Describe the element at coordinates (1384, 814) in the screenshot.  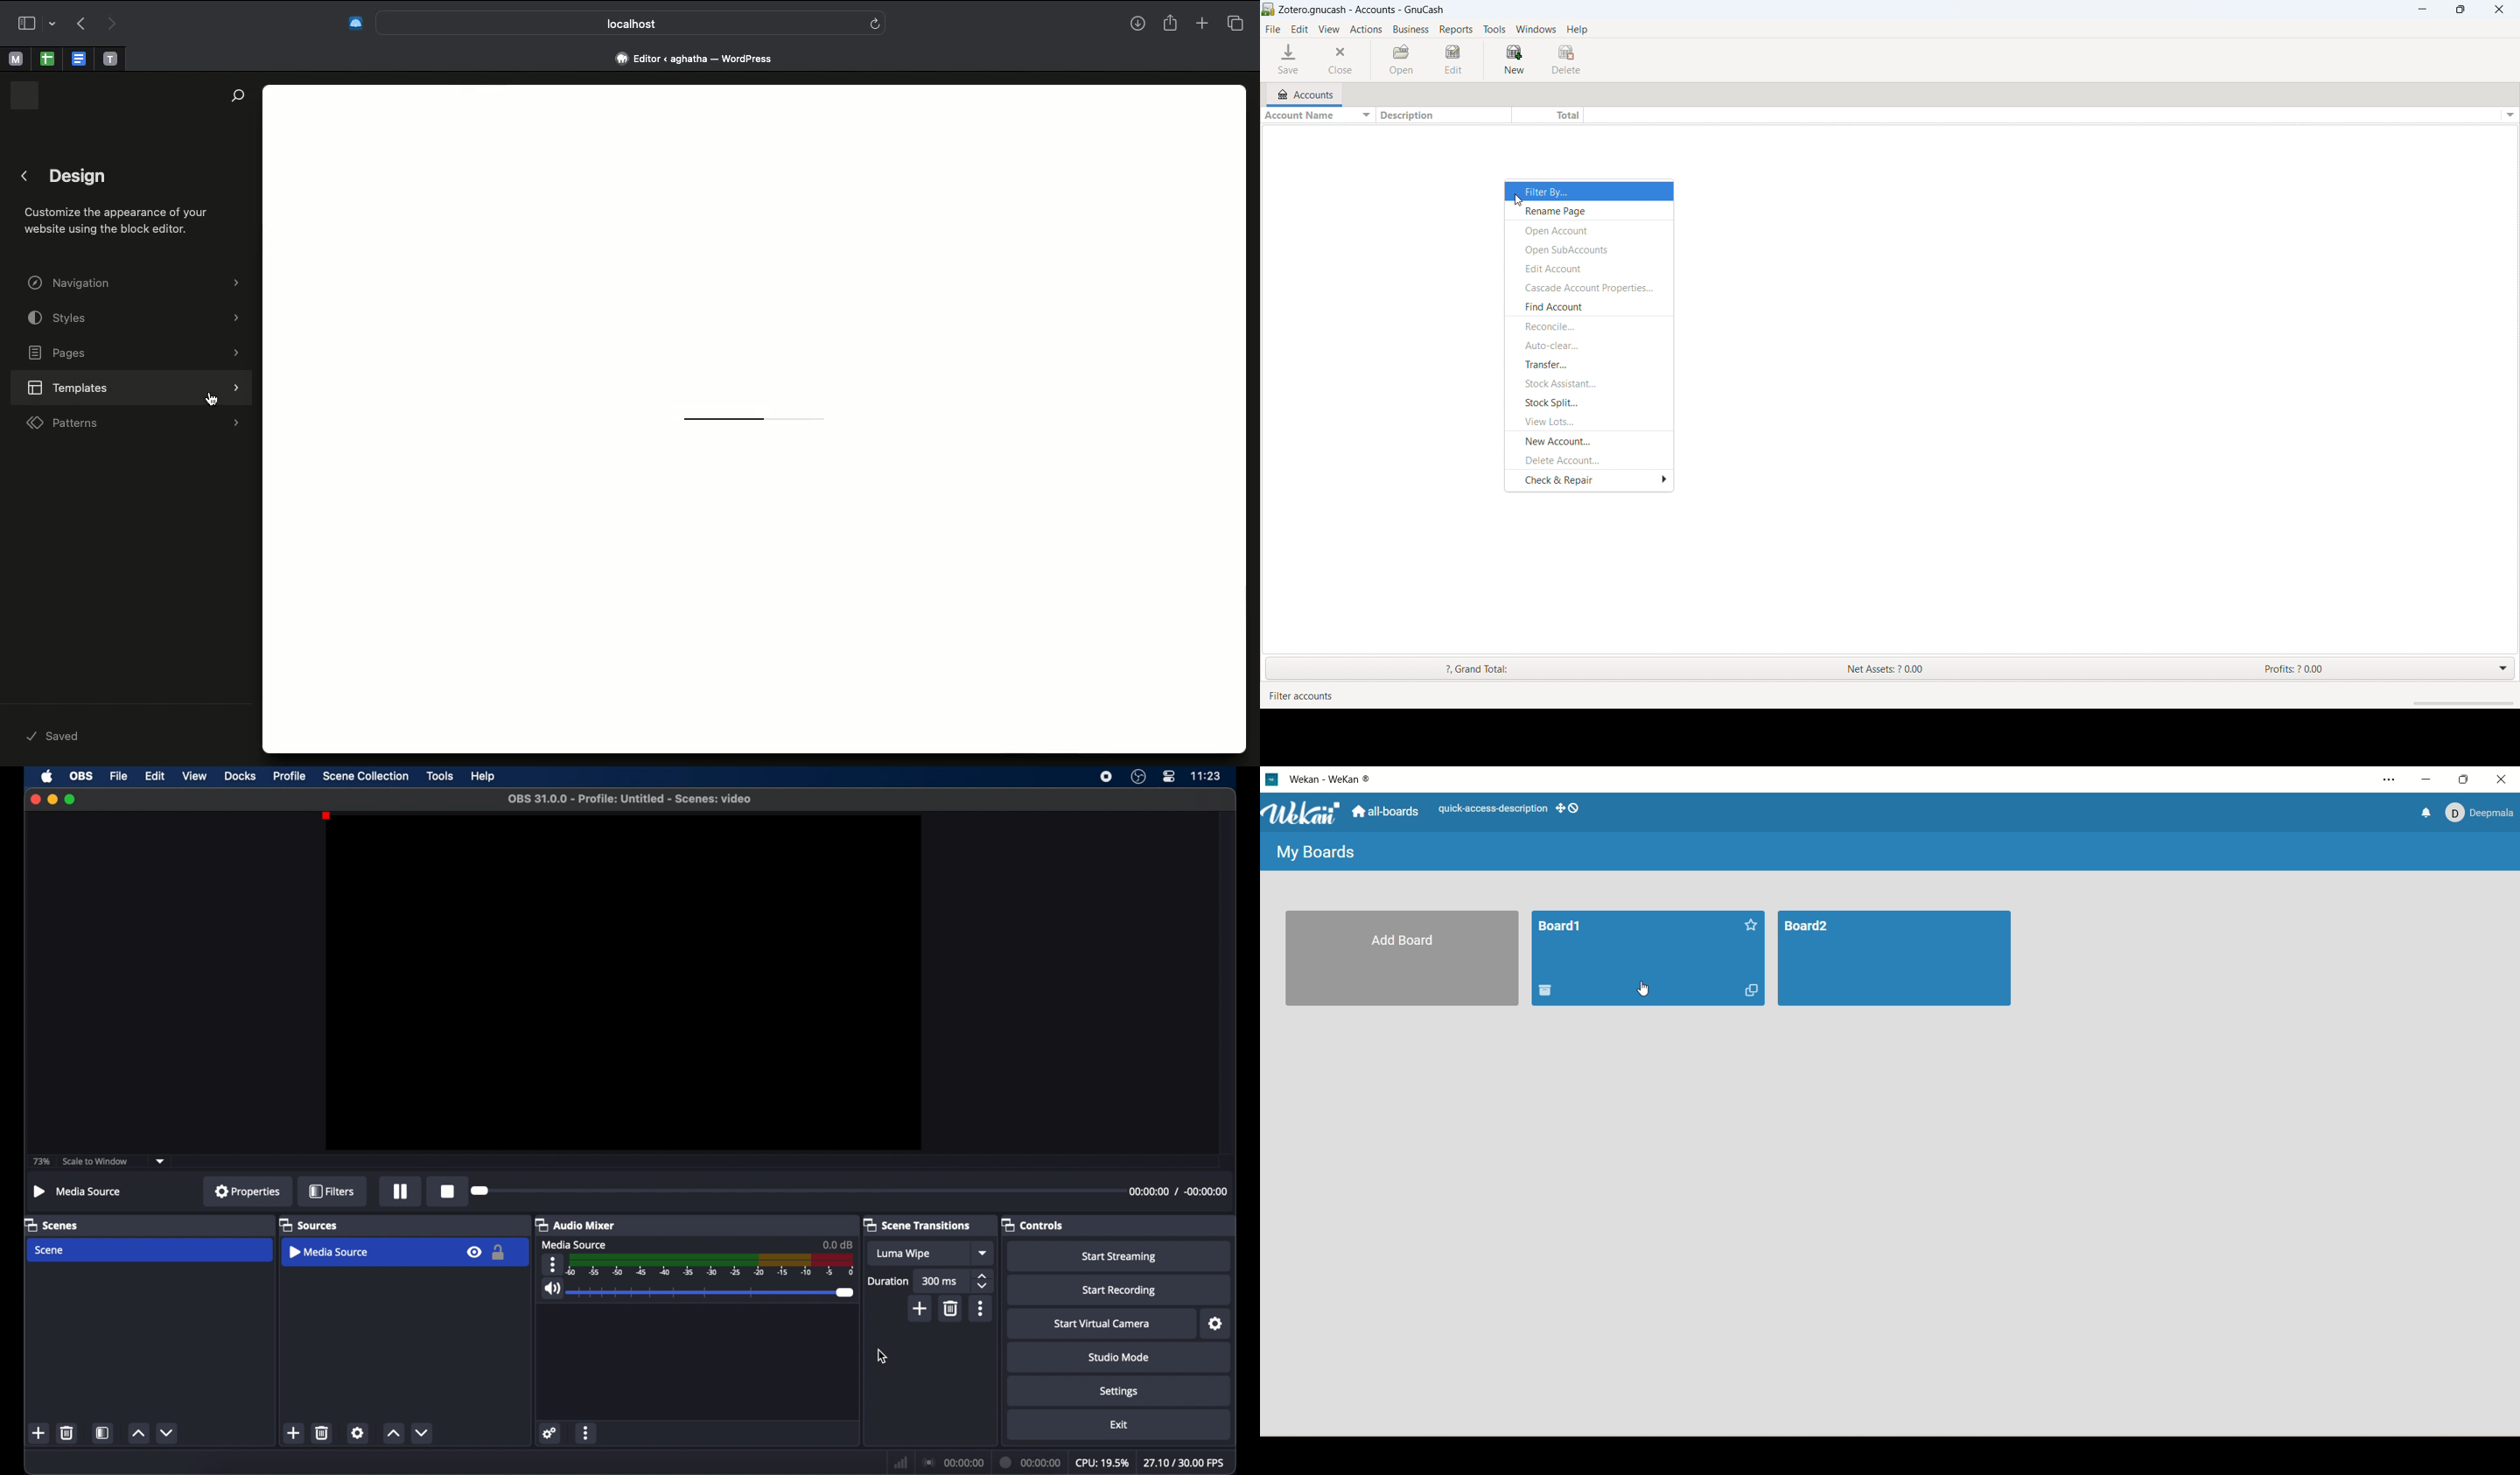
I see `all boards` at that location.